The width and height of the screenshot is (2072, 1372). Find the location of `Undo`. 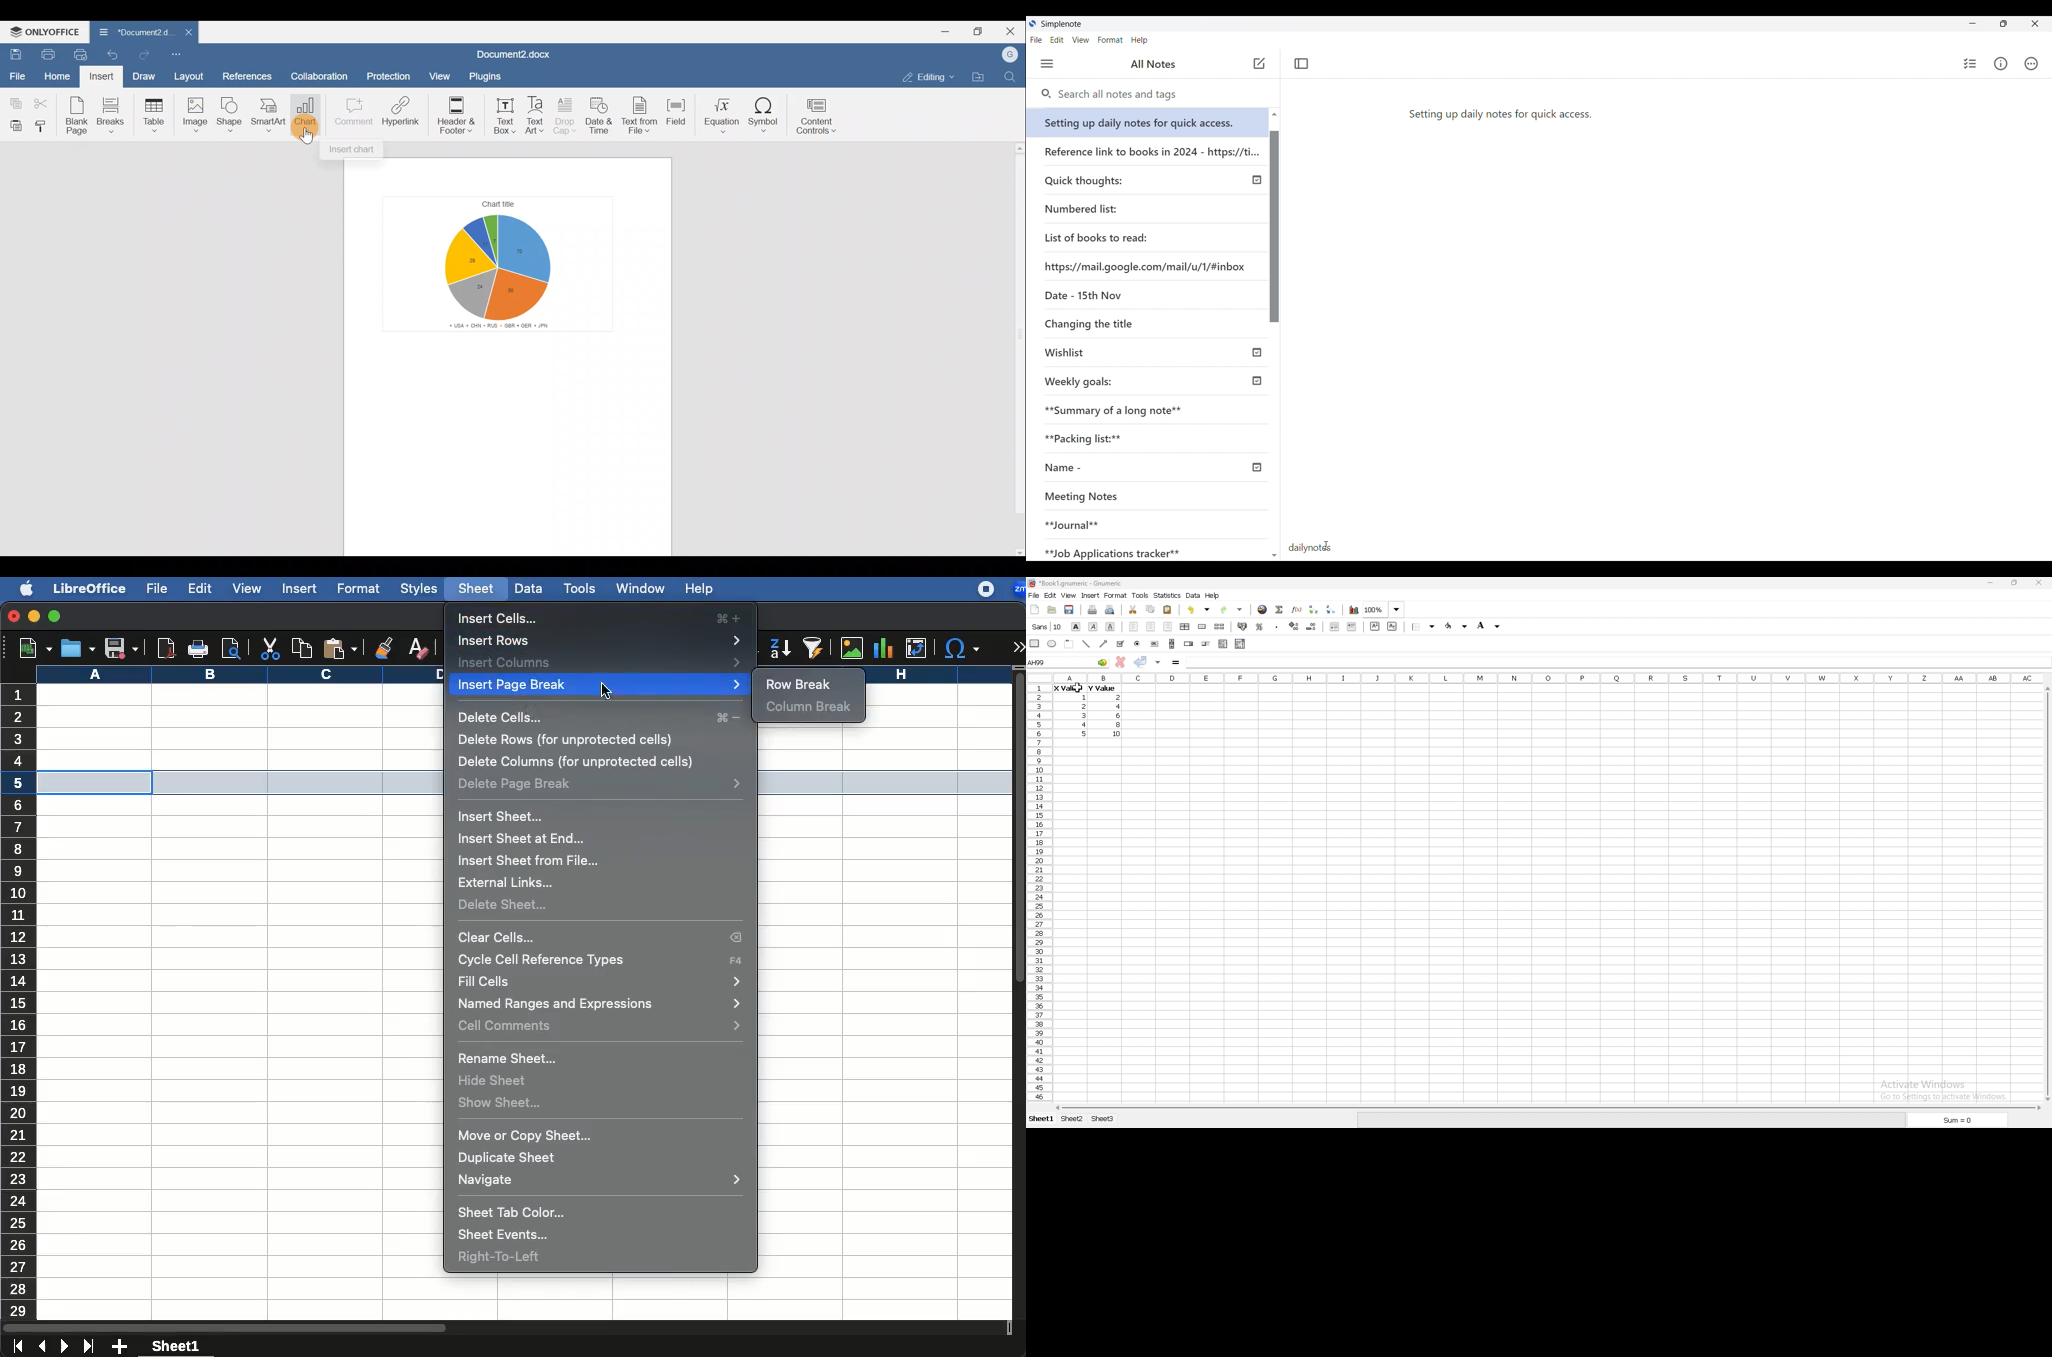

Undo is located at coordinates (115, 53).